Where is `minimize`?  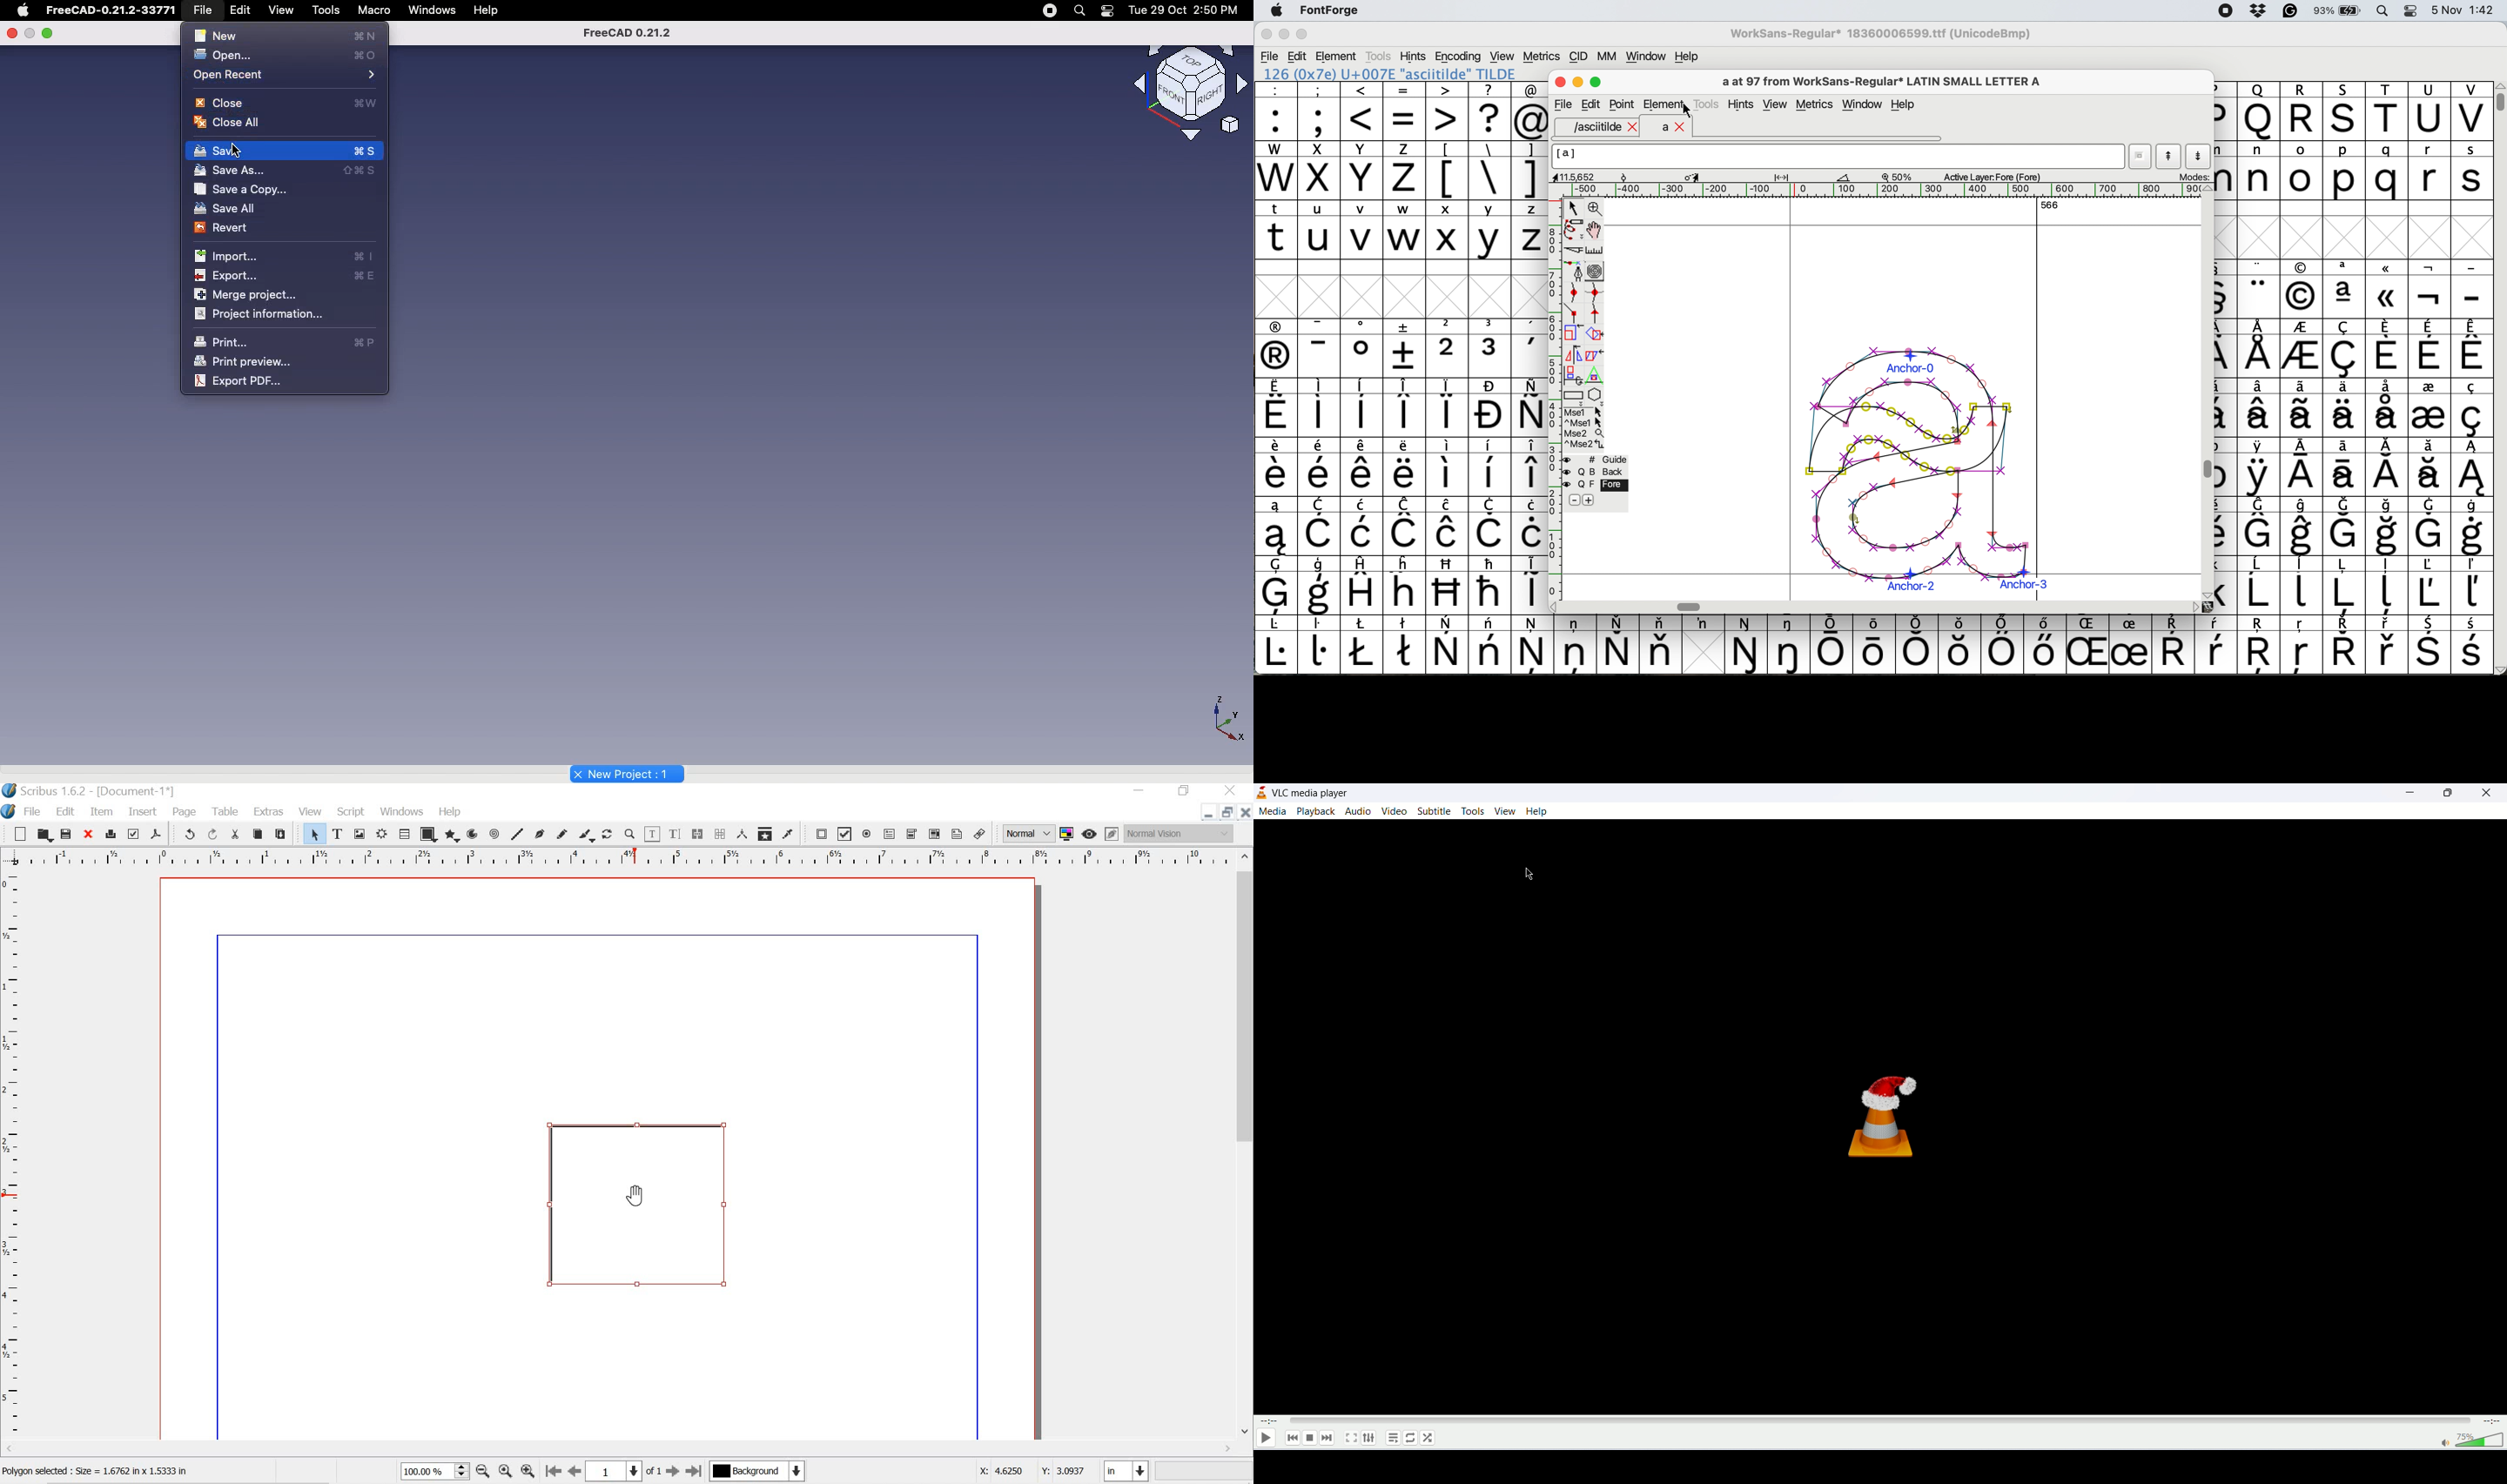
minimize is located at coordinates (2408, 792).